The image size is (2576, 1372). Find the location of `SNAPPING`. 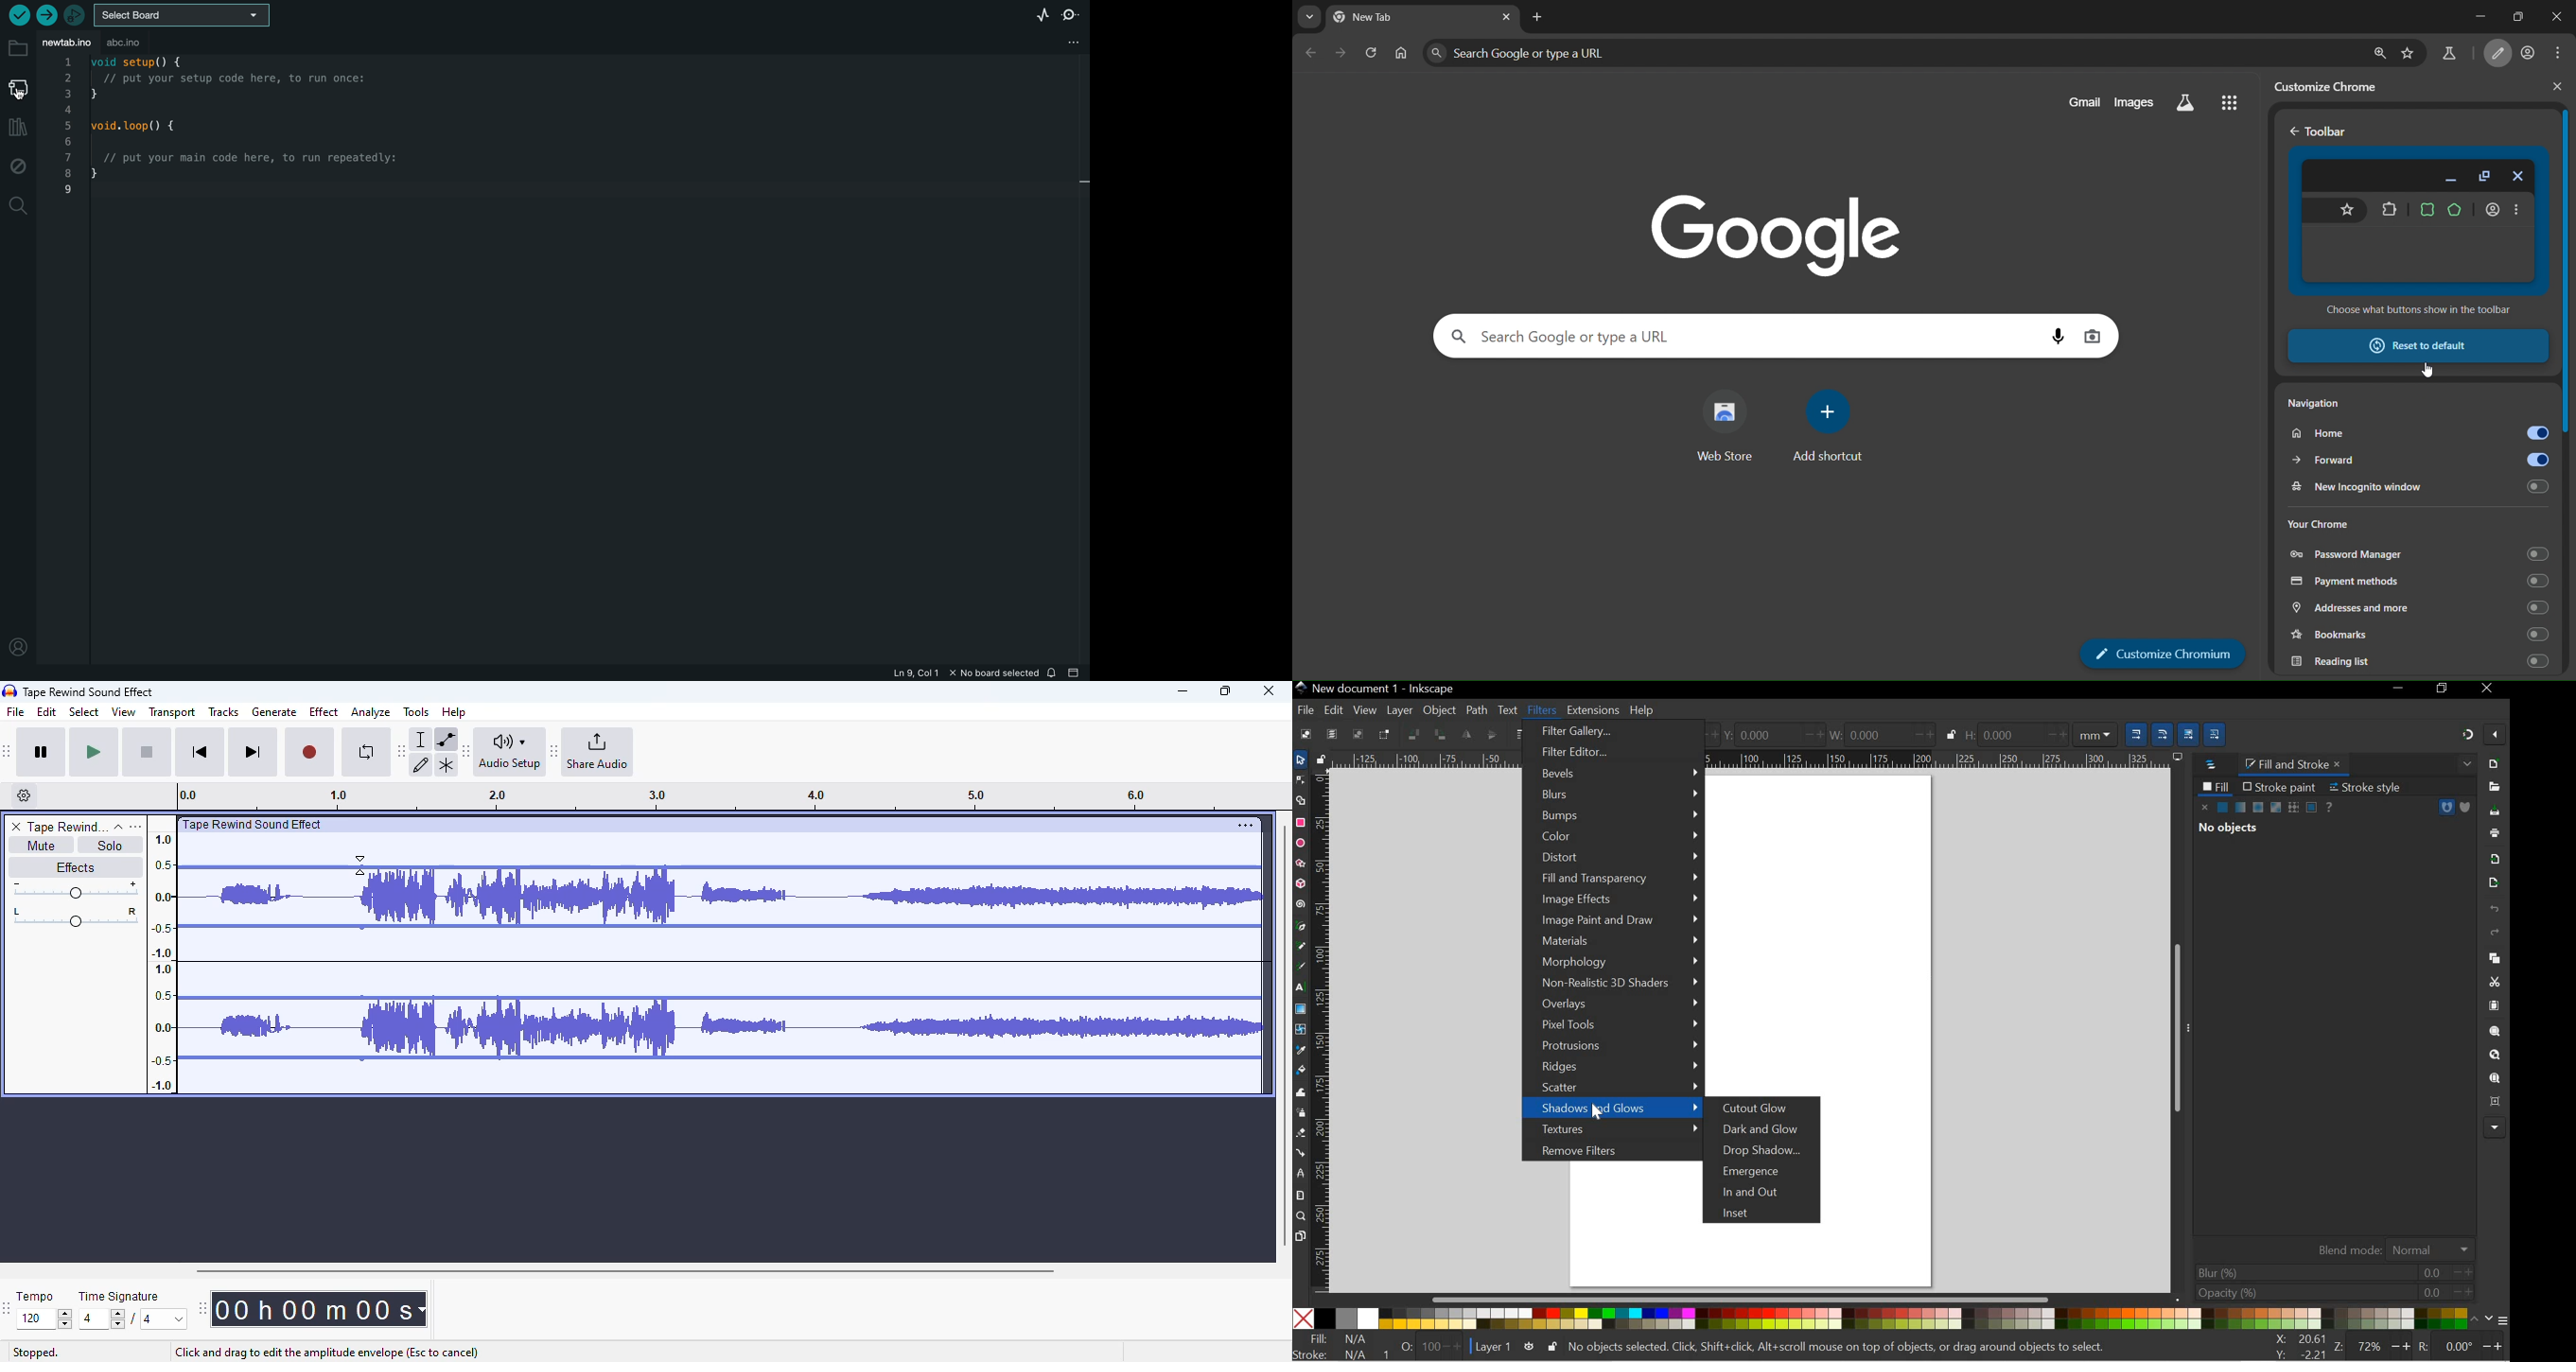

SNAPPING is located at coordinates (2468, 734).